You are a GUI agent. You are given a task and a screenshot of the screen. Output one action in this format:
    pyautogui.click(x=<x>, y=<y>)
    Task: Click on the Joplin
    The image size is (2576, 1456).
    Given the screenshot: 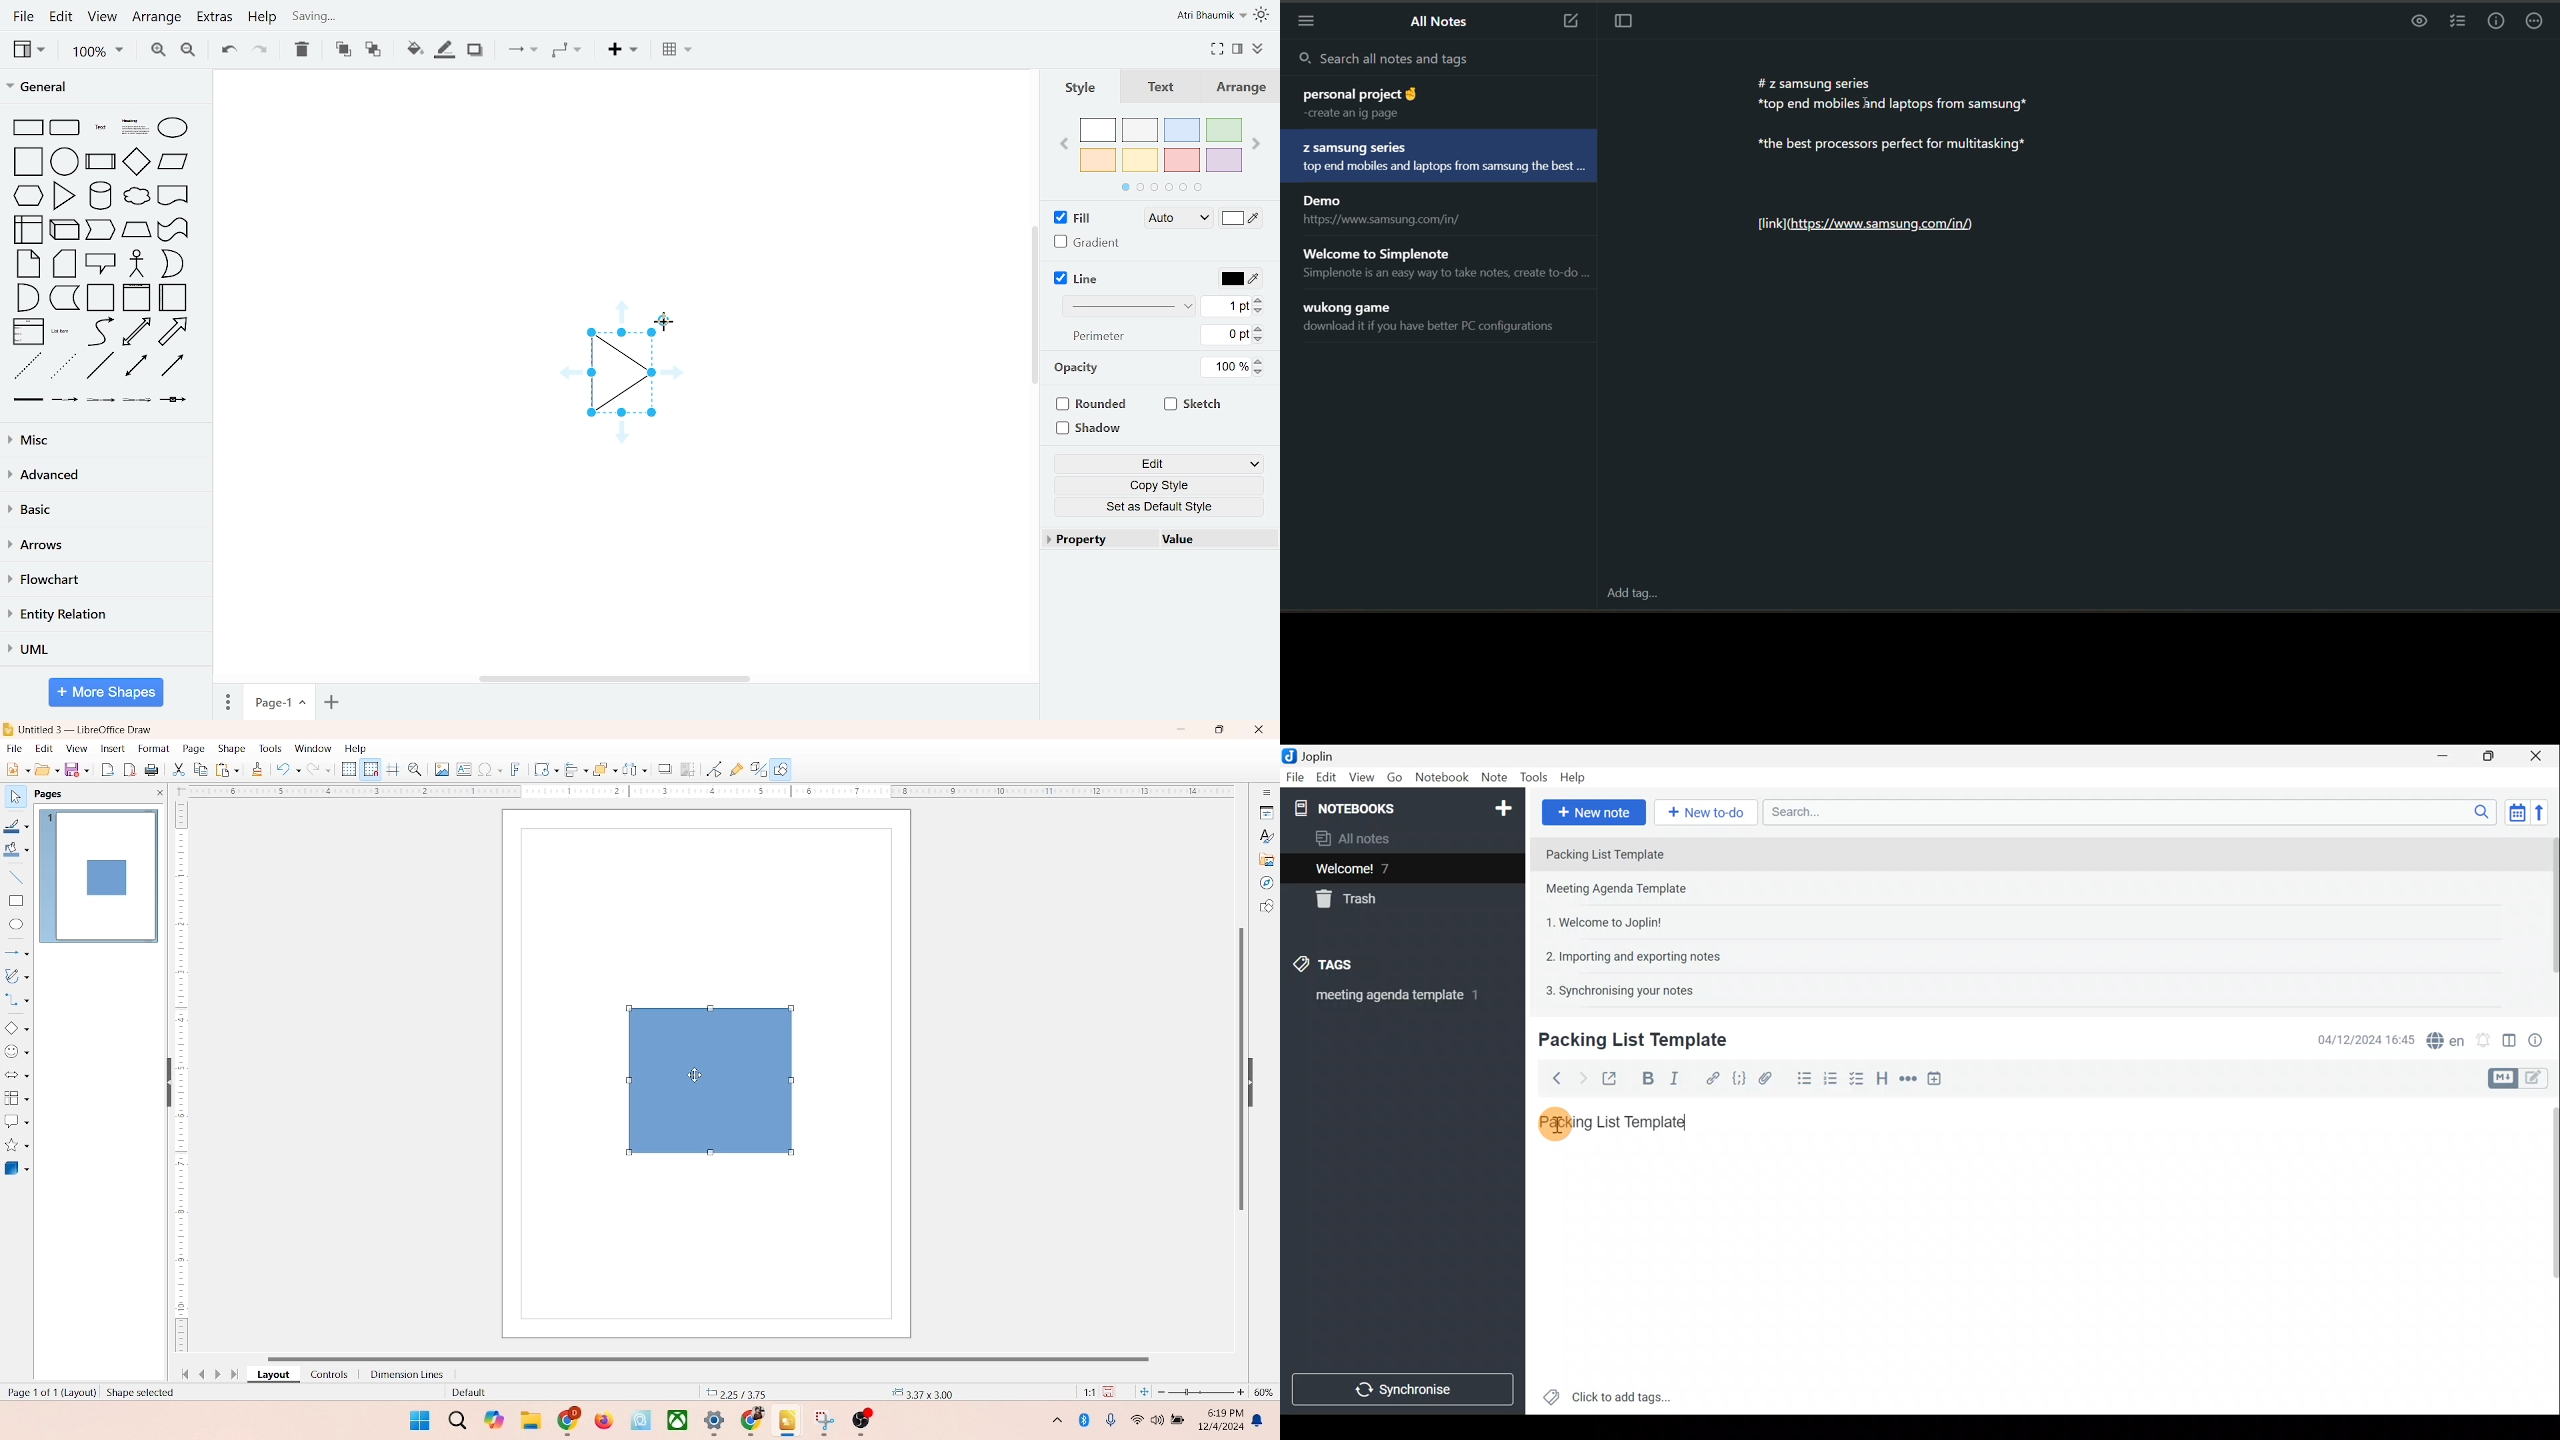 What is the action you would take?
    pyautogui.click(x=1311, y=755)
    